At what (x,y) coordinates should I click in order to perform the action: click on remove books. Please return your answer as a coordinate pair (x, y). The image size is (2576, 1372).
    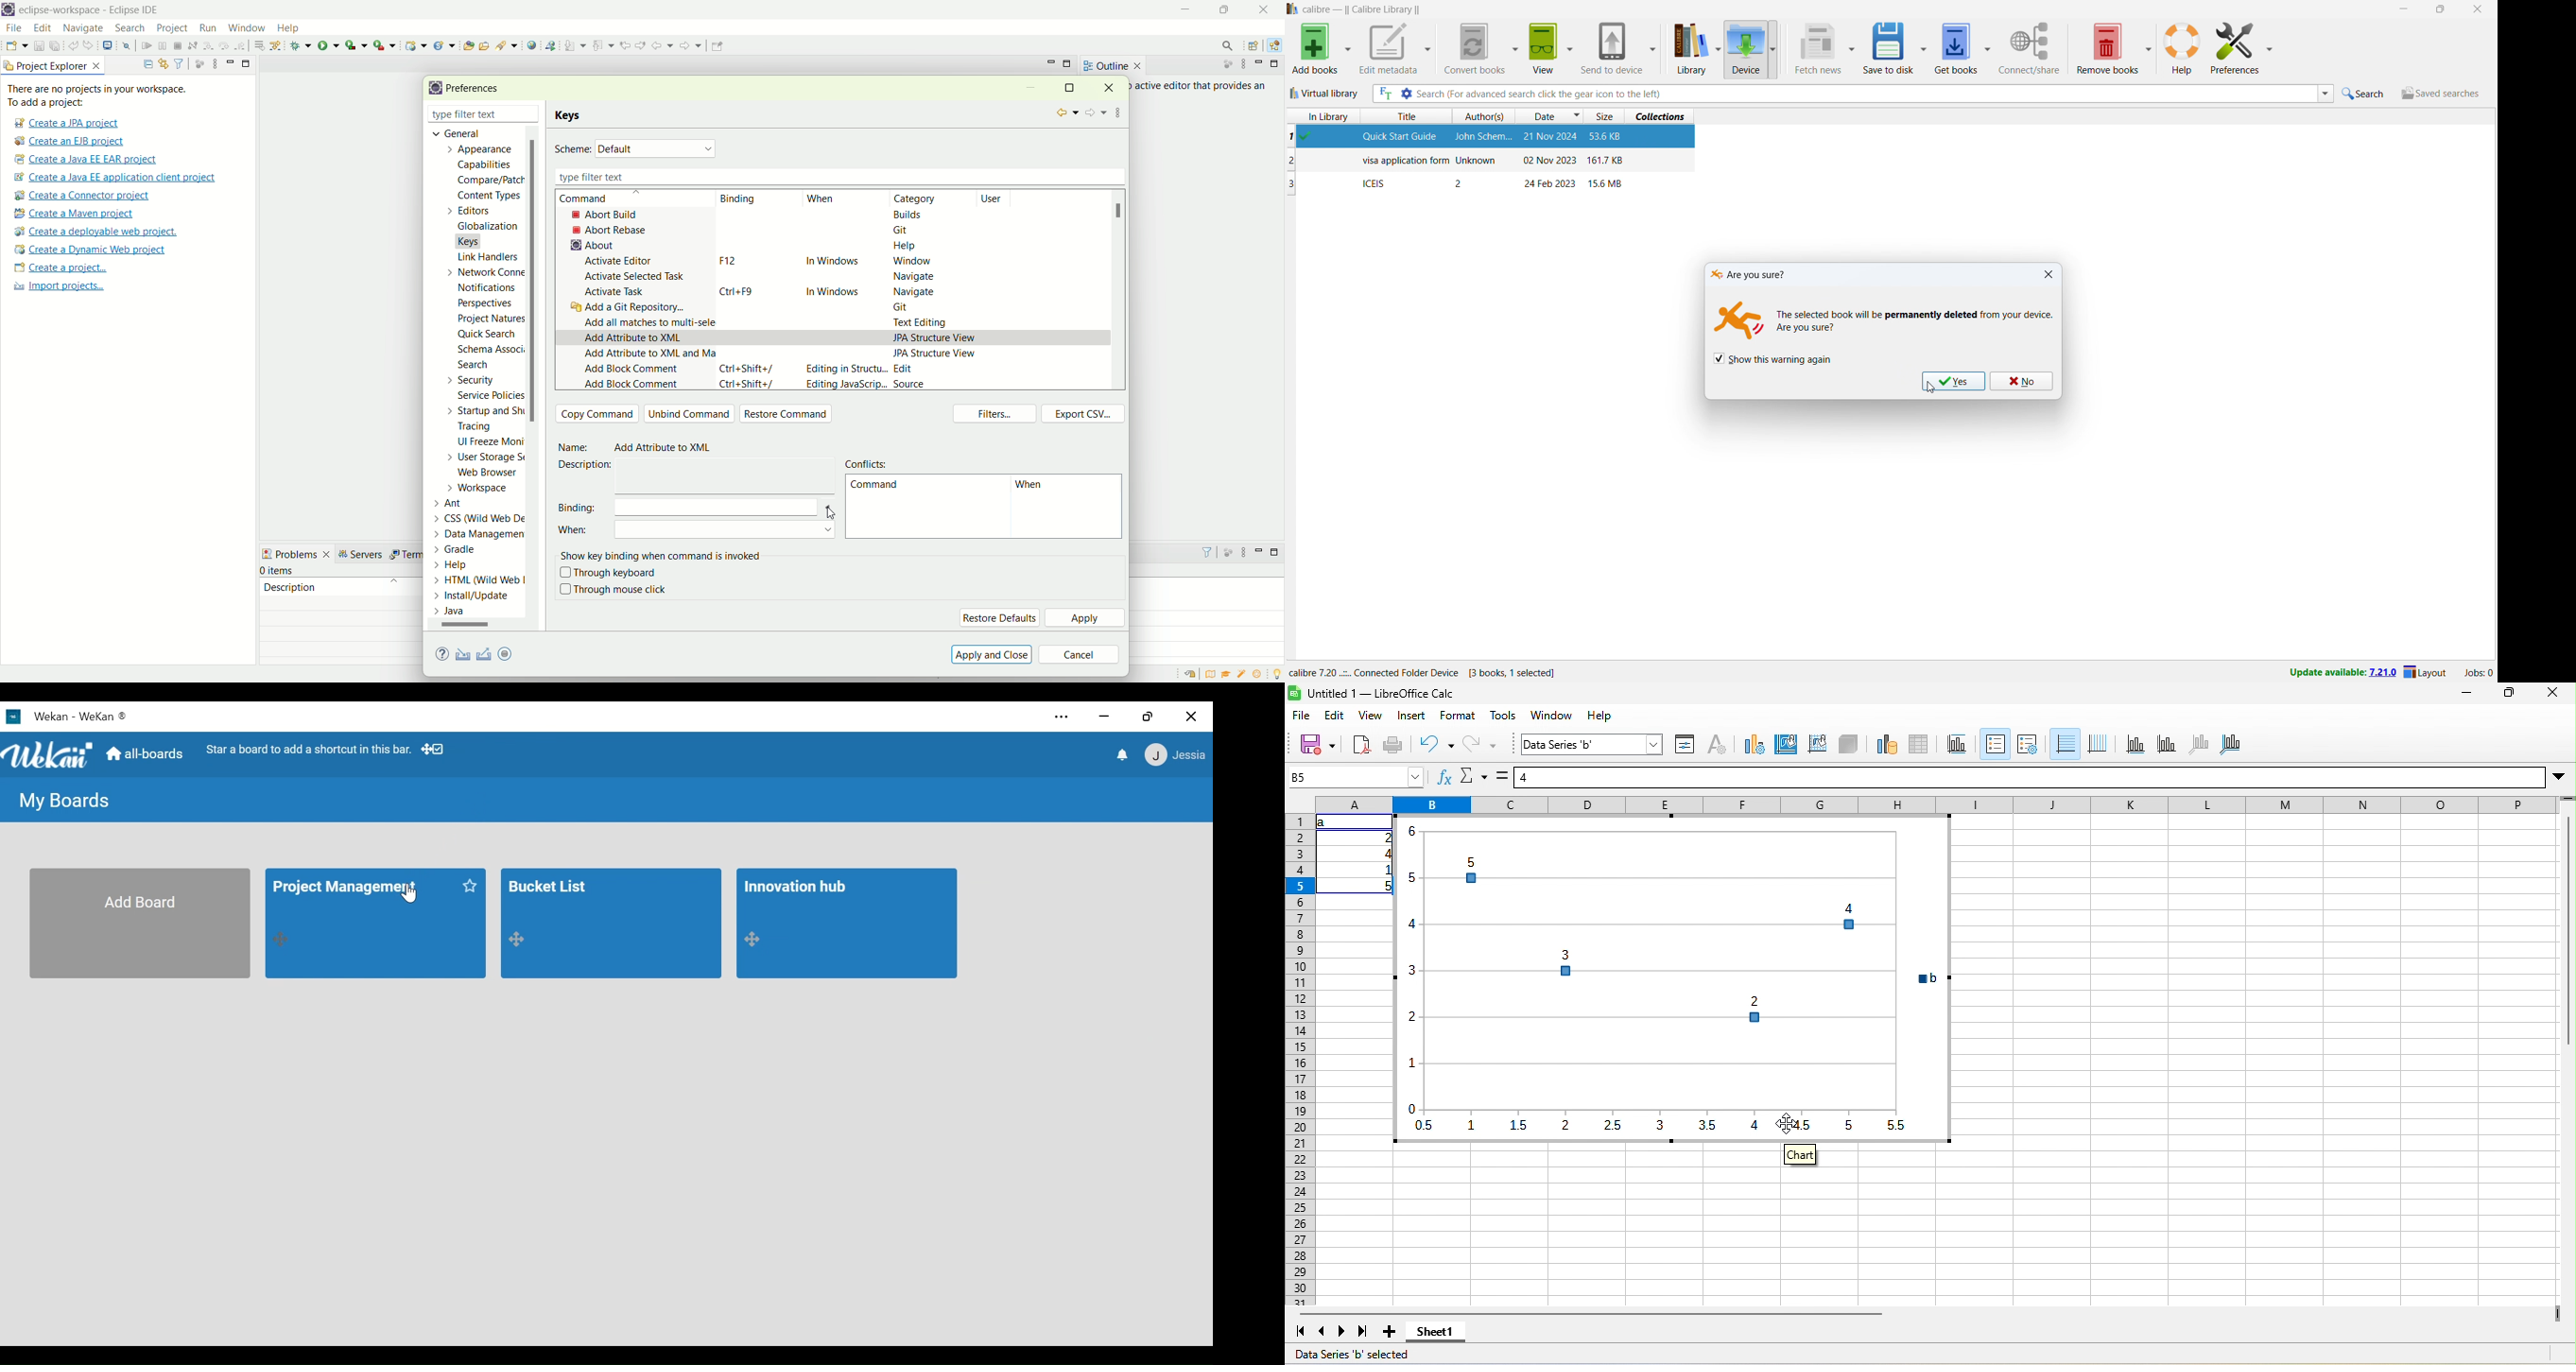
    Looking at the image, I should click on (2108, 47).